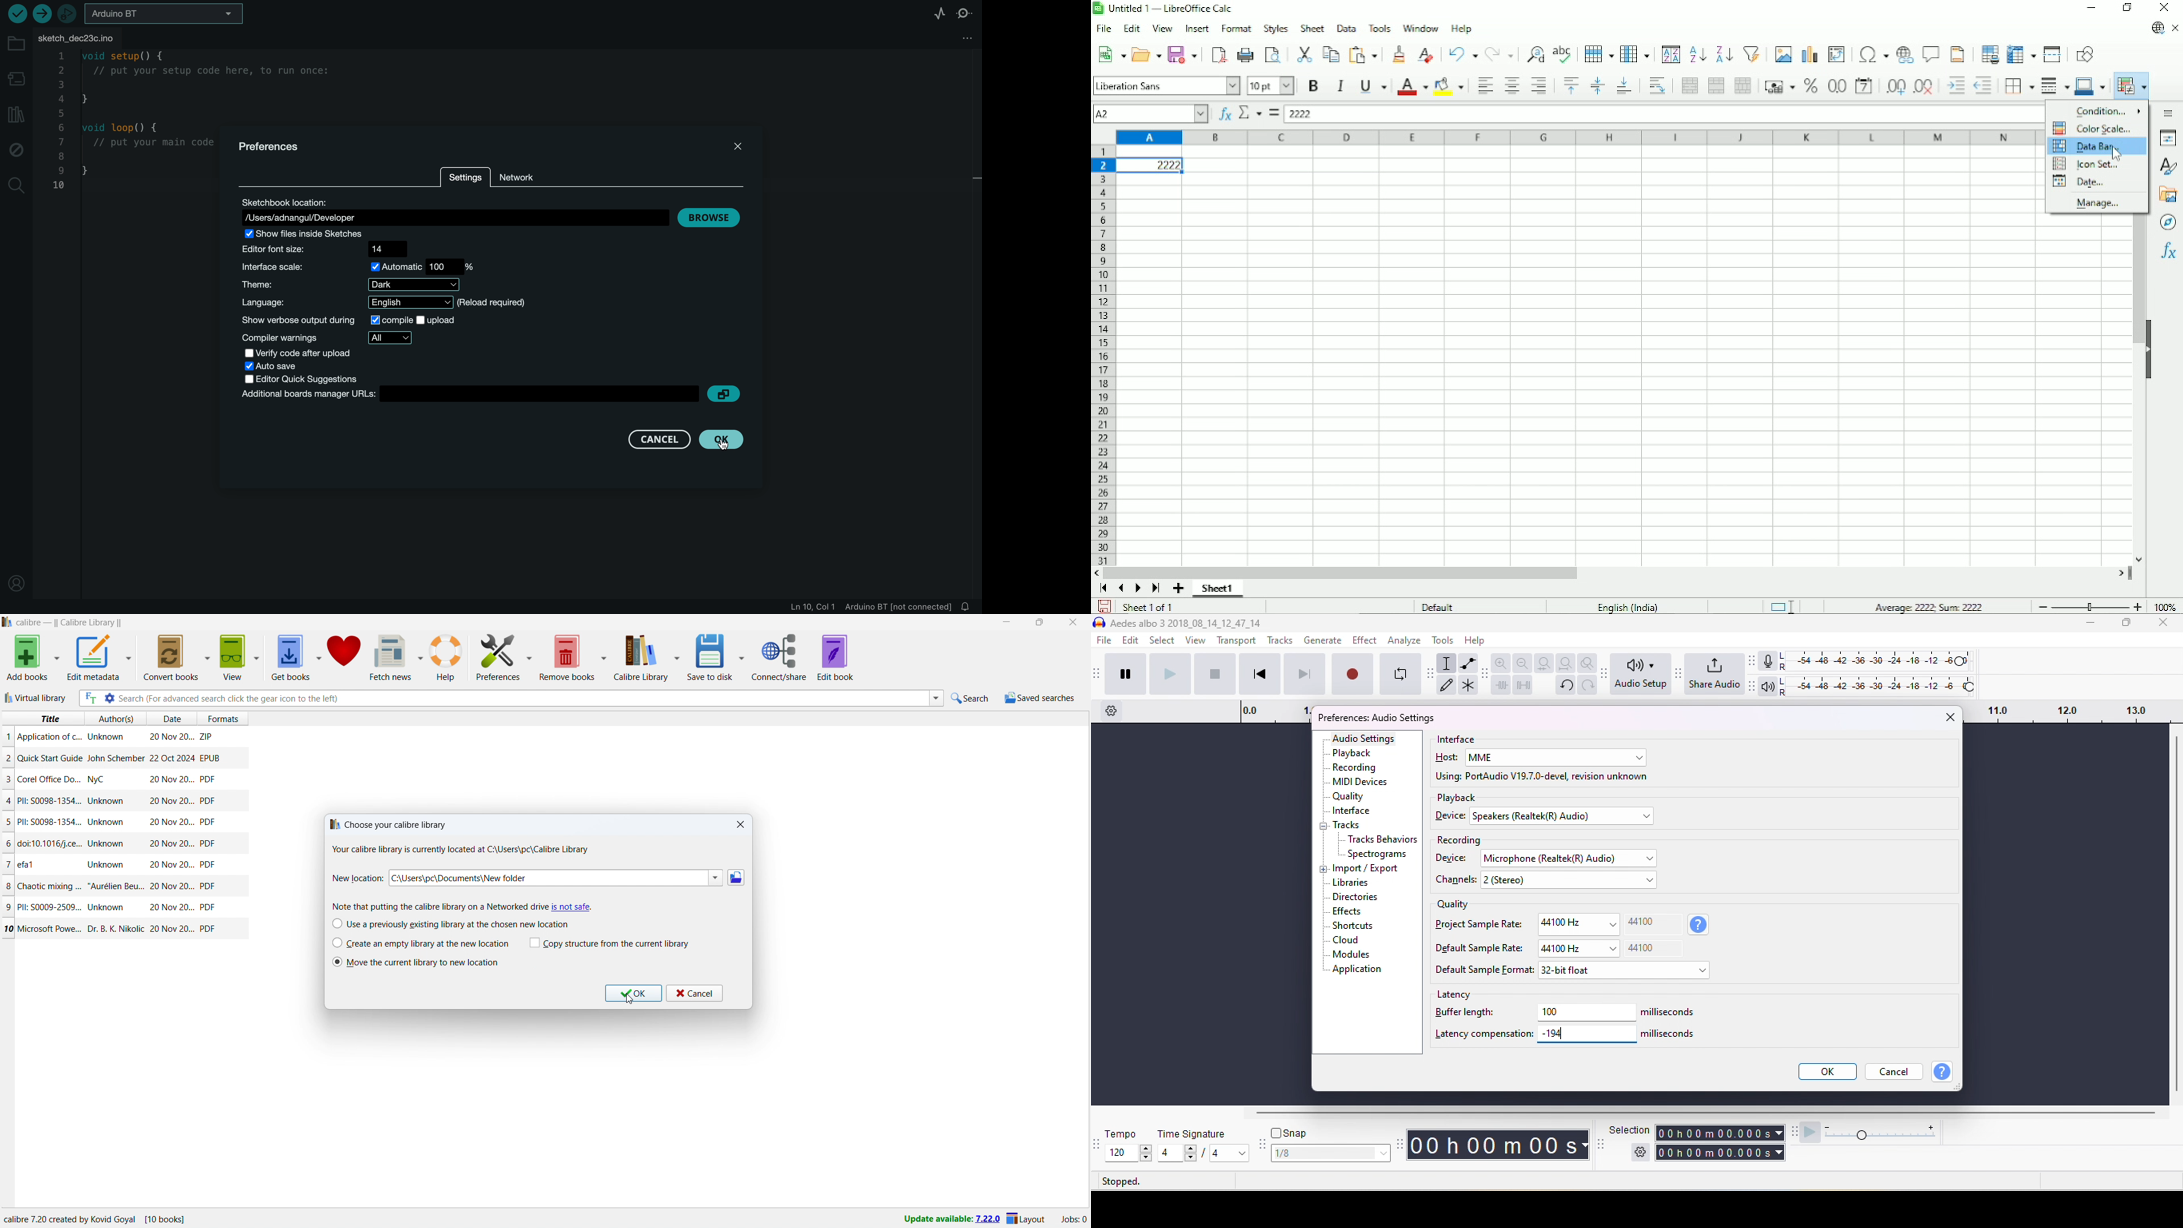 This screenshot has width=2184, height=1232. Describe the element at coordinates (209, 887) in the screenshot. I see `PDF` at that location.